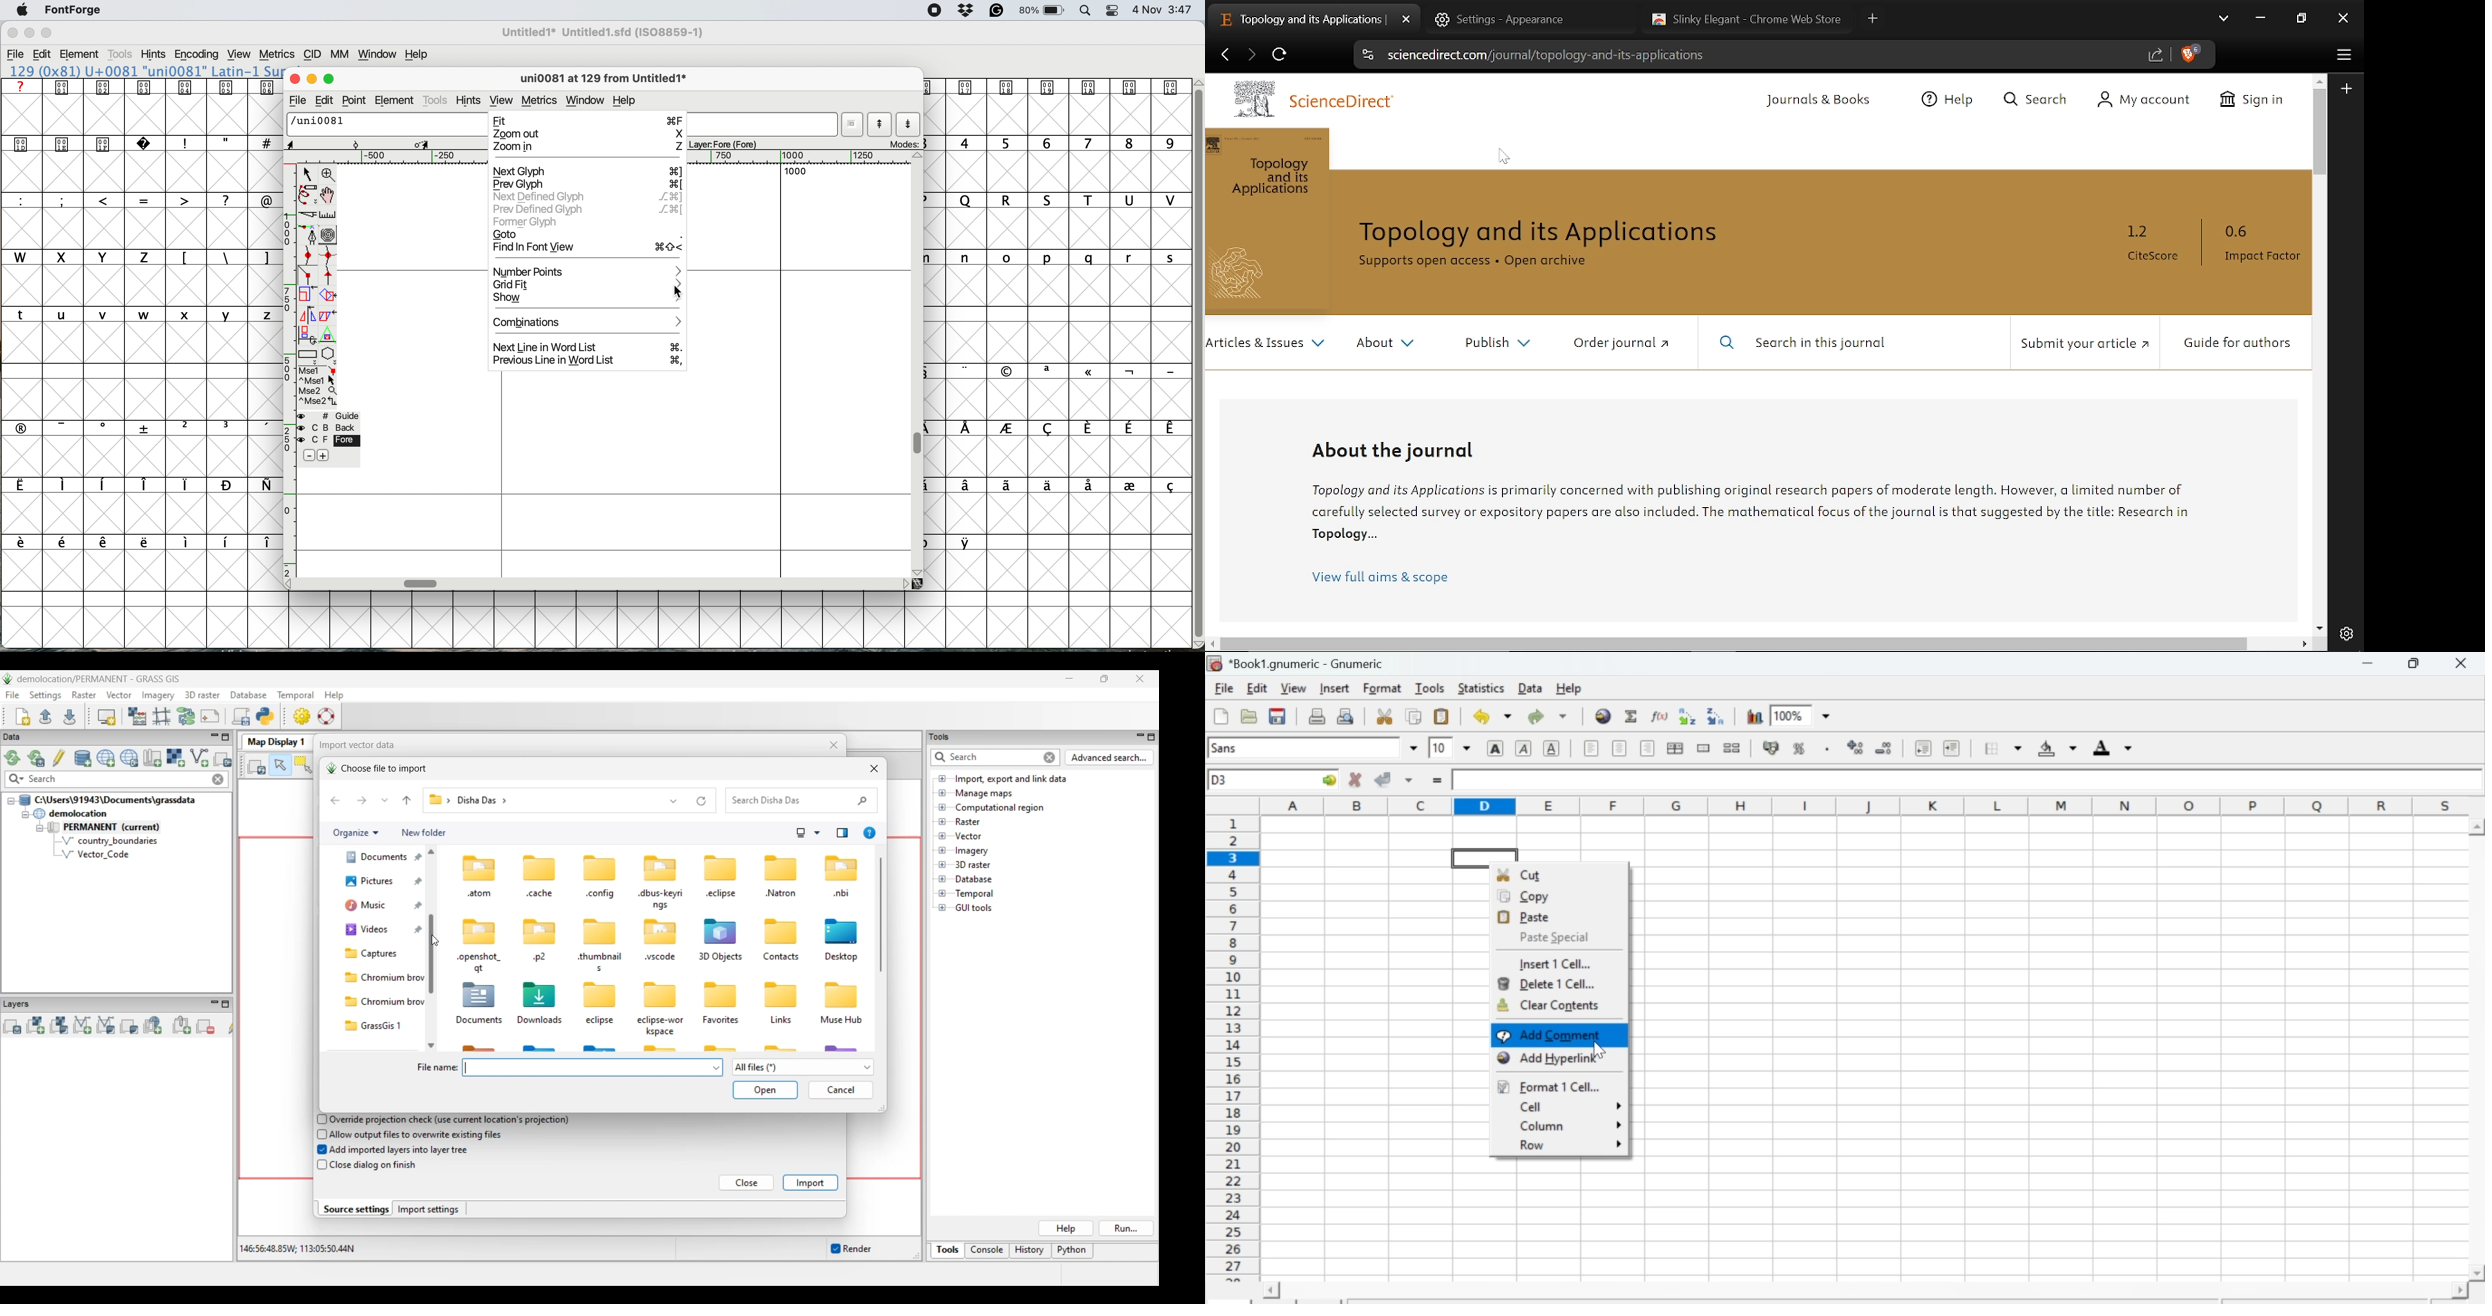 The width and height of the screenshot is (2492, 1316). Describe the element at coordinates (22, 11) in the screenshot. I see `Apple menu` at that location.